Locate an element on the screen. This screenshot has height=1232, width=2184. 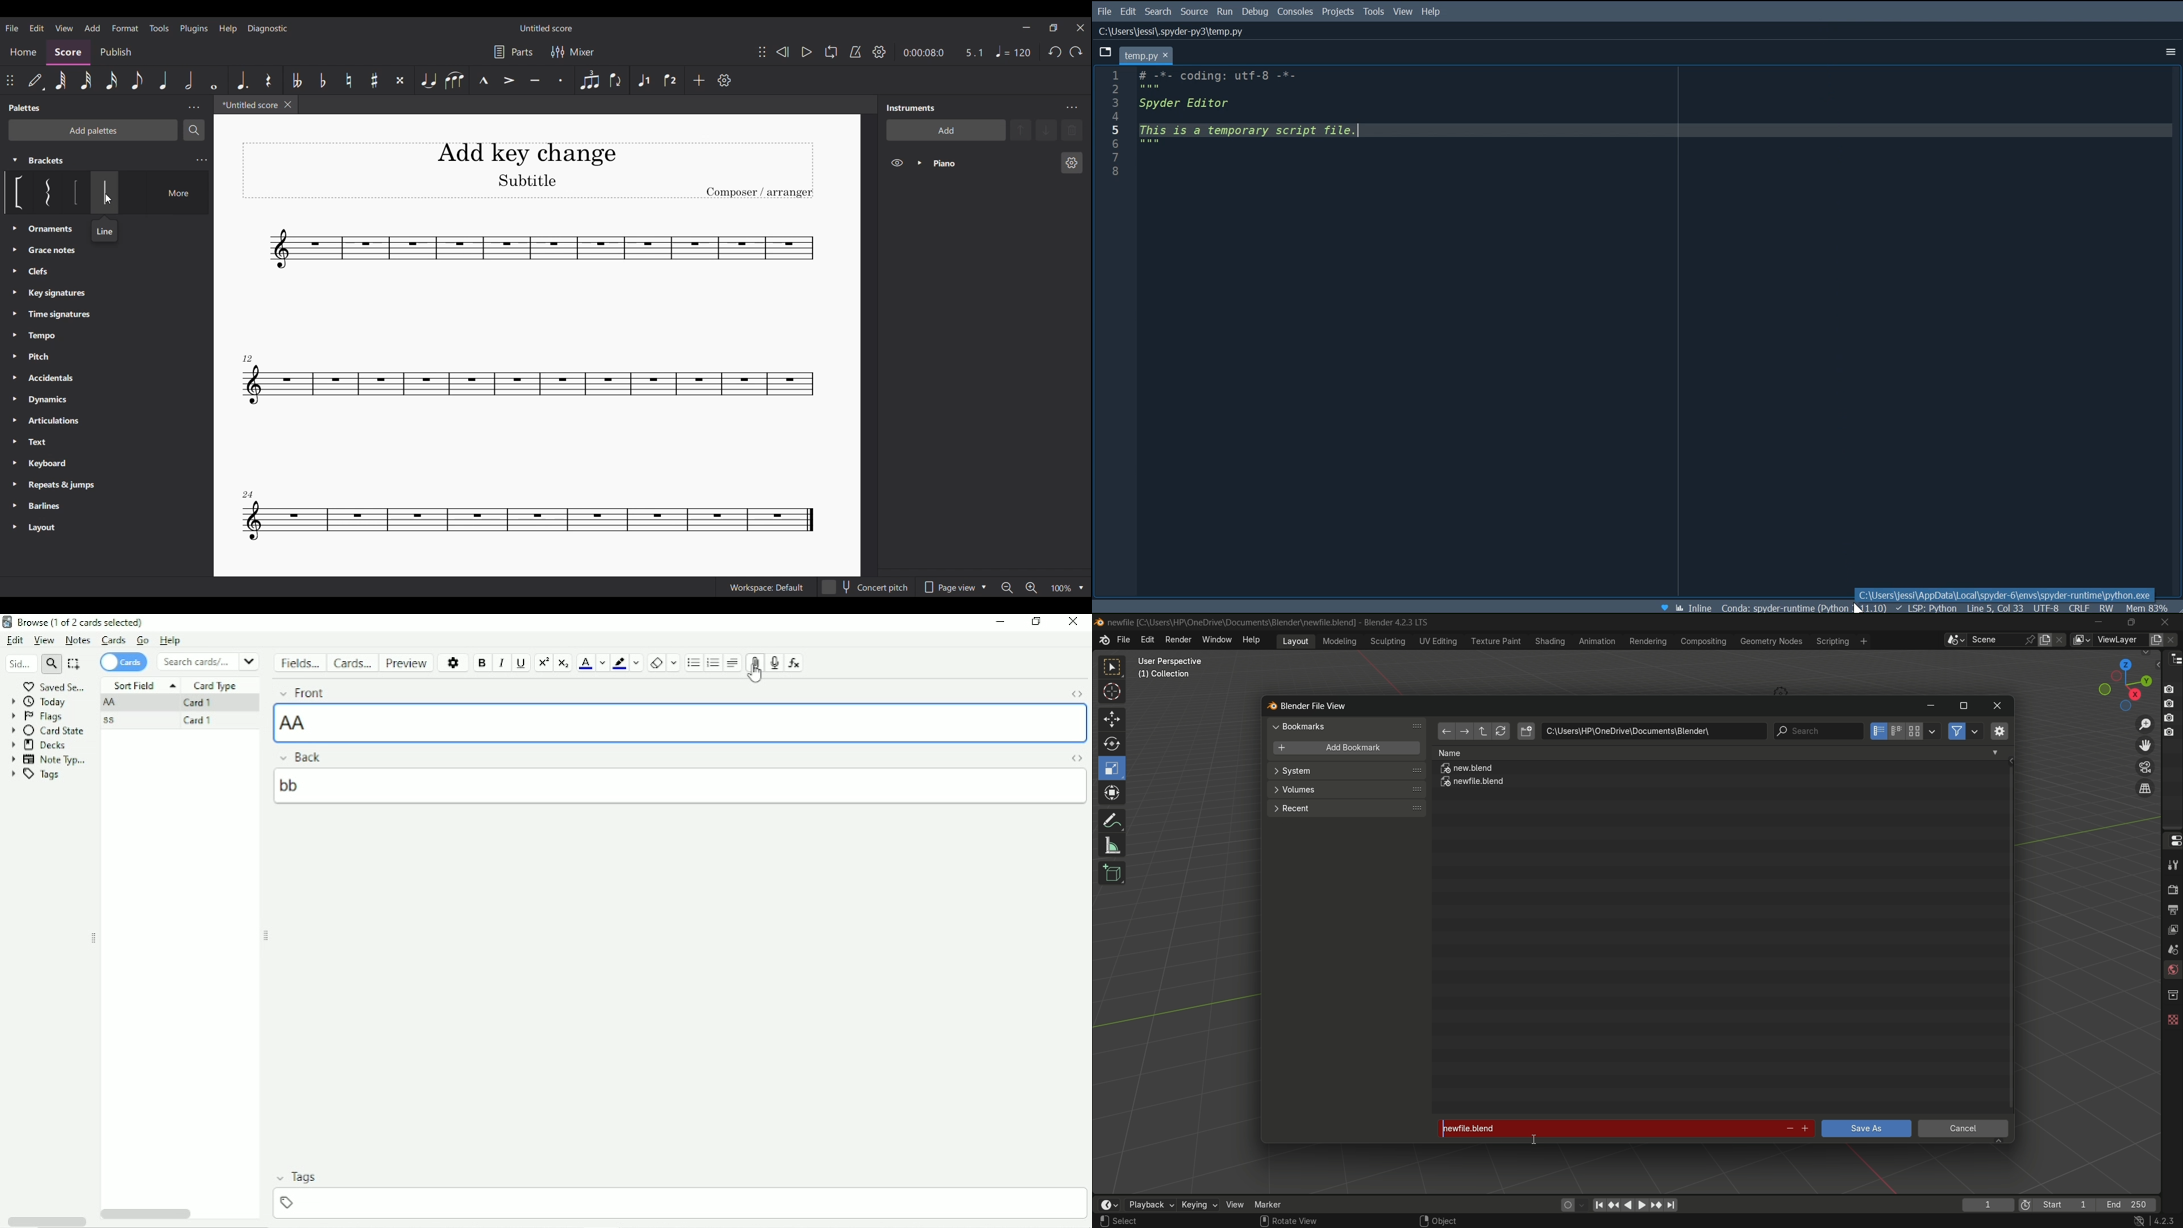
Zoom factor is located at coordinates (1063, 589).